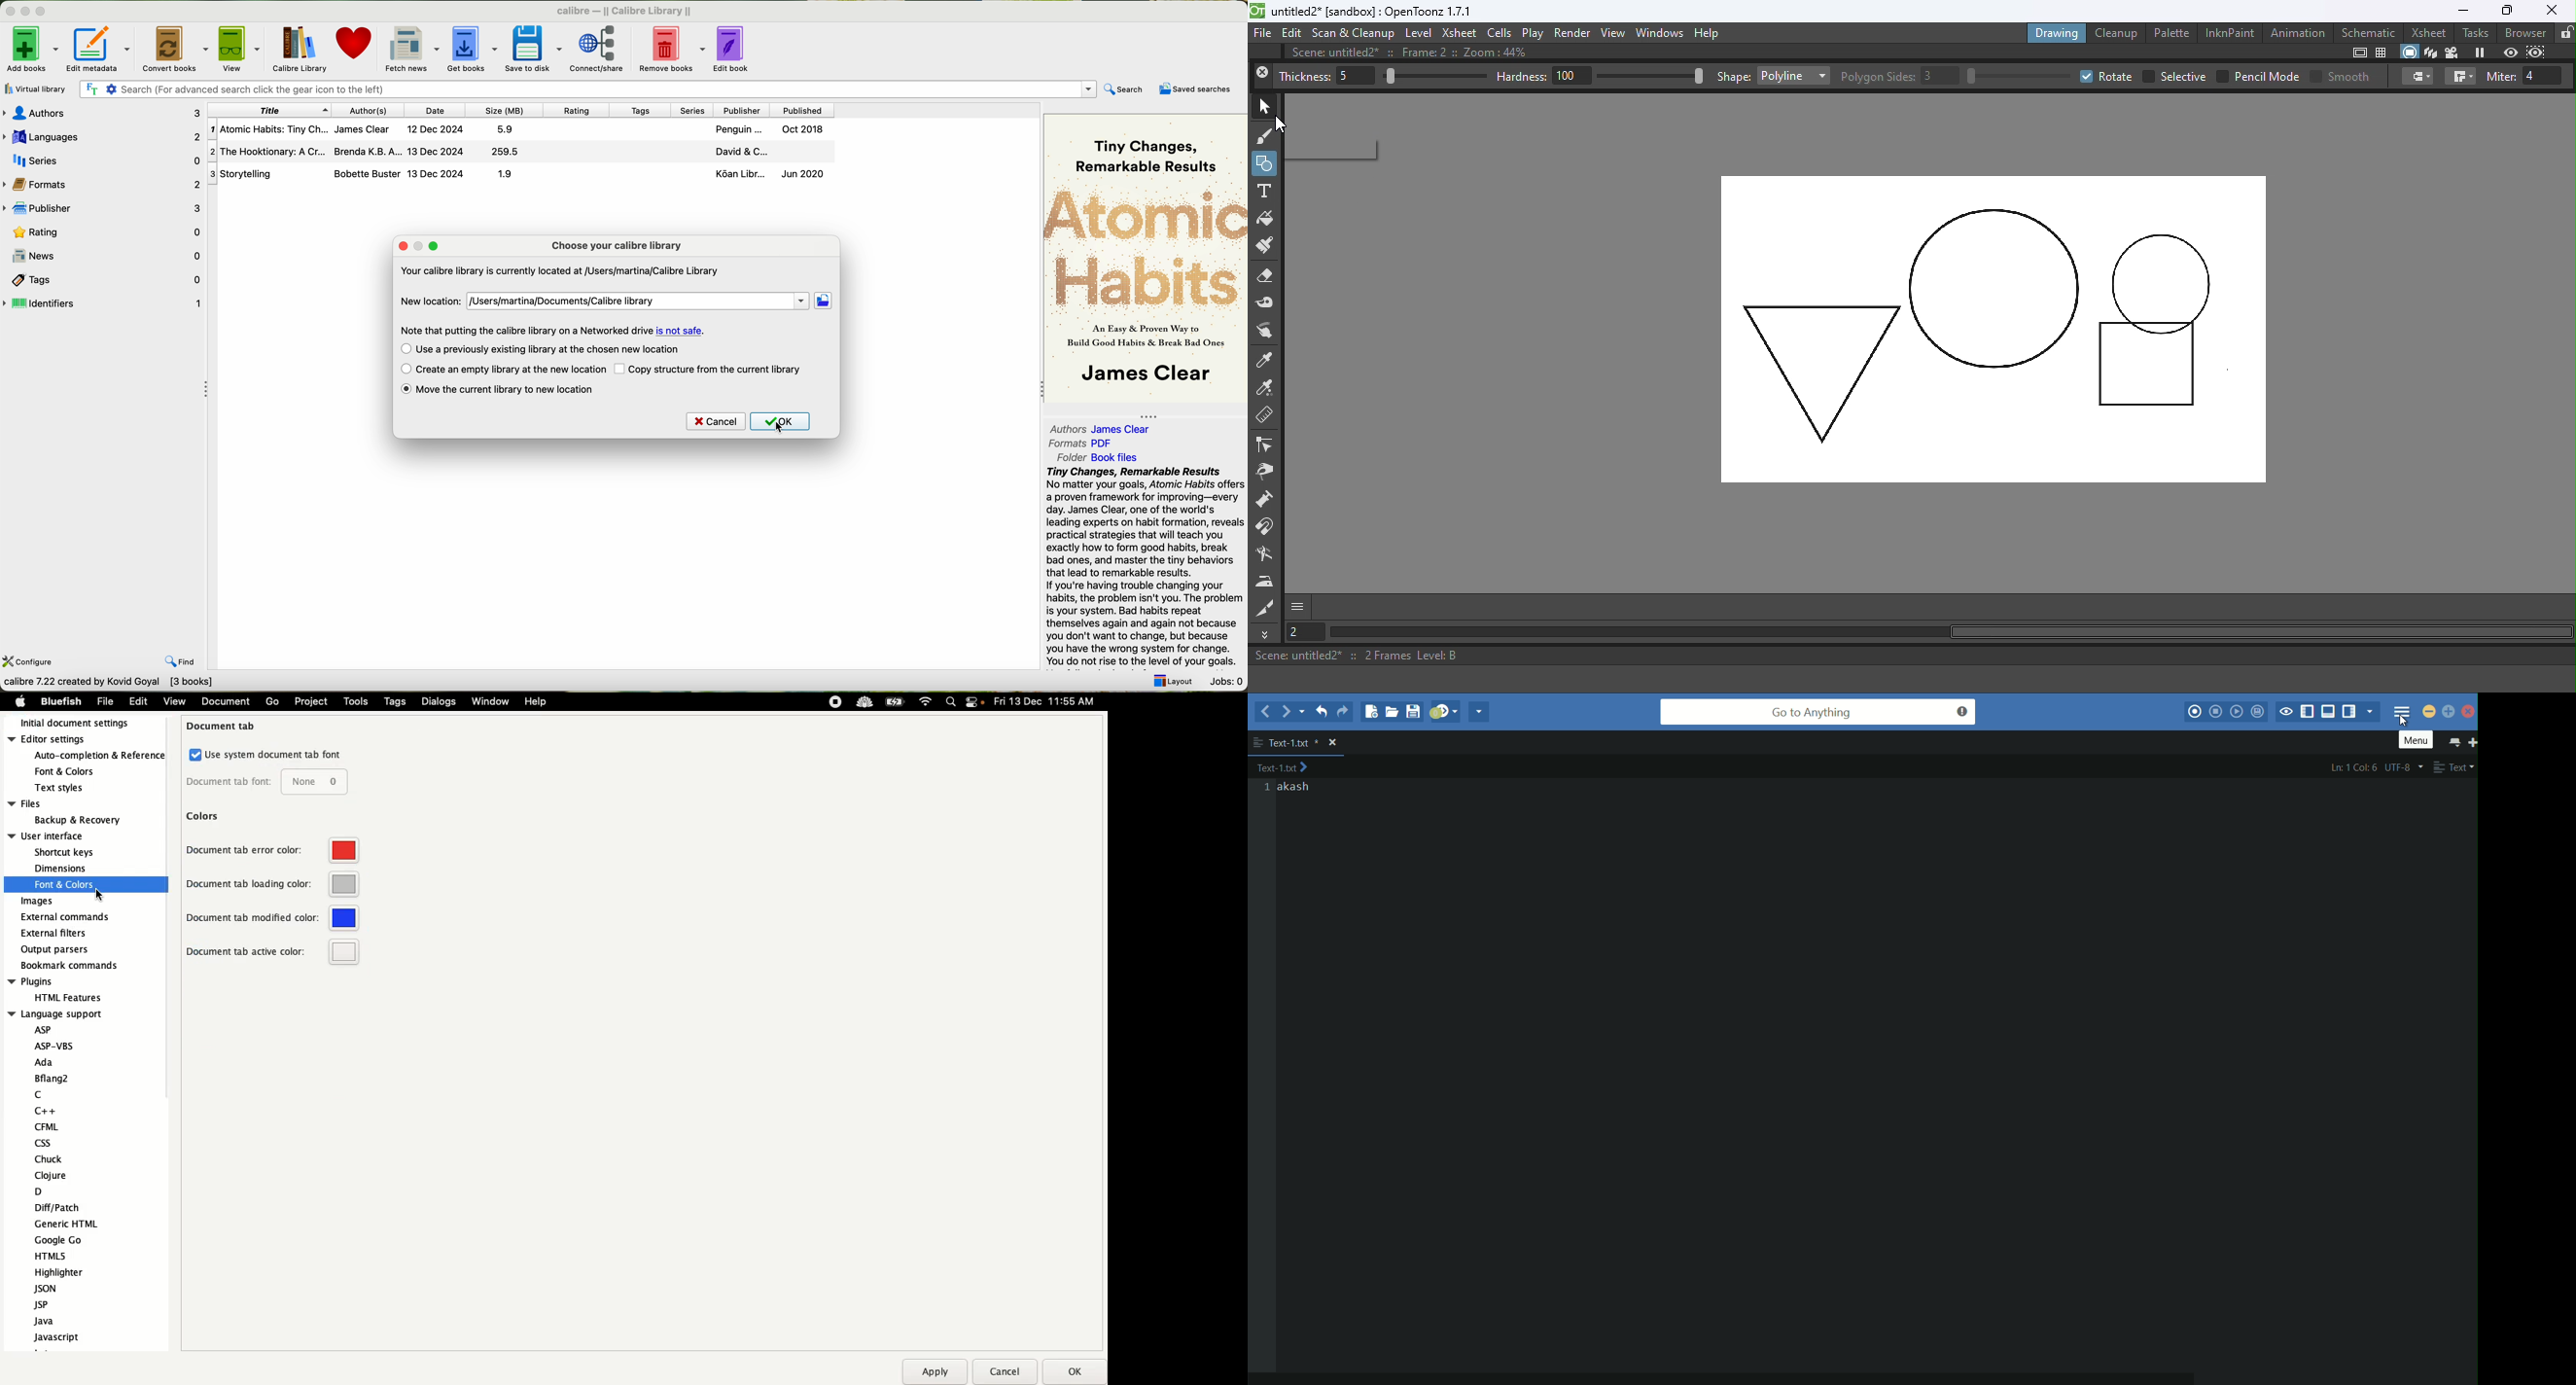 The height and width of the screenshot is (1400, 2576). Describe the element at coordinates (60, 836) in the screenshot. I see `User interface ` at that location.